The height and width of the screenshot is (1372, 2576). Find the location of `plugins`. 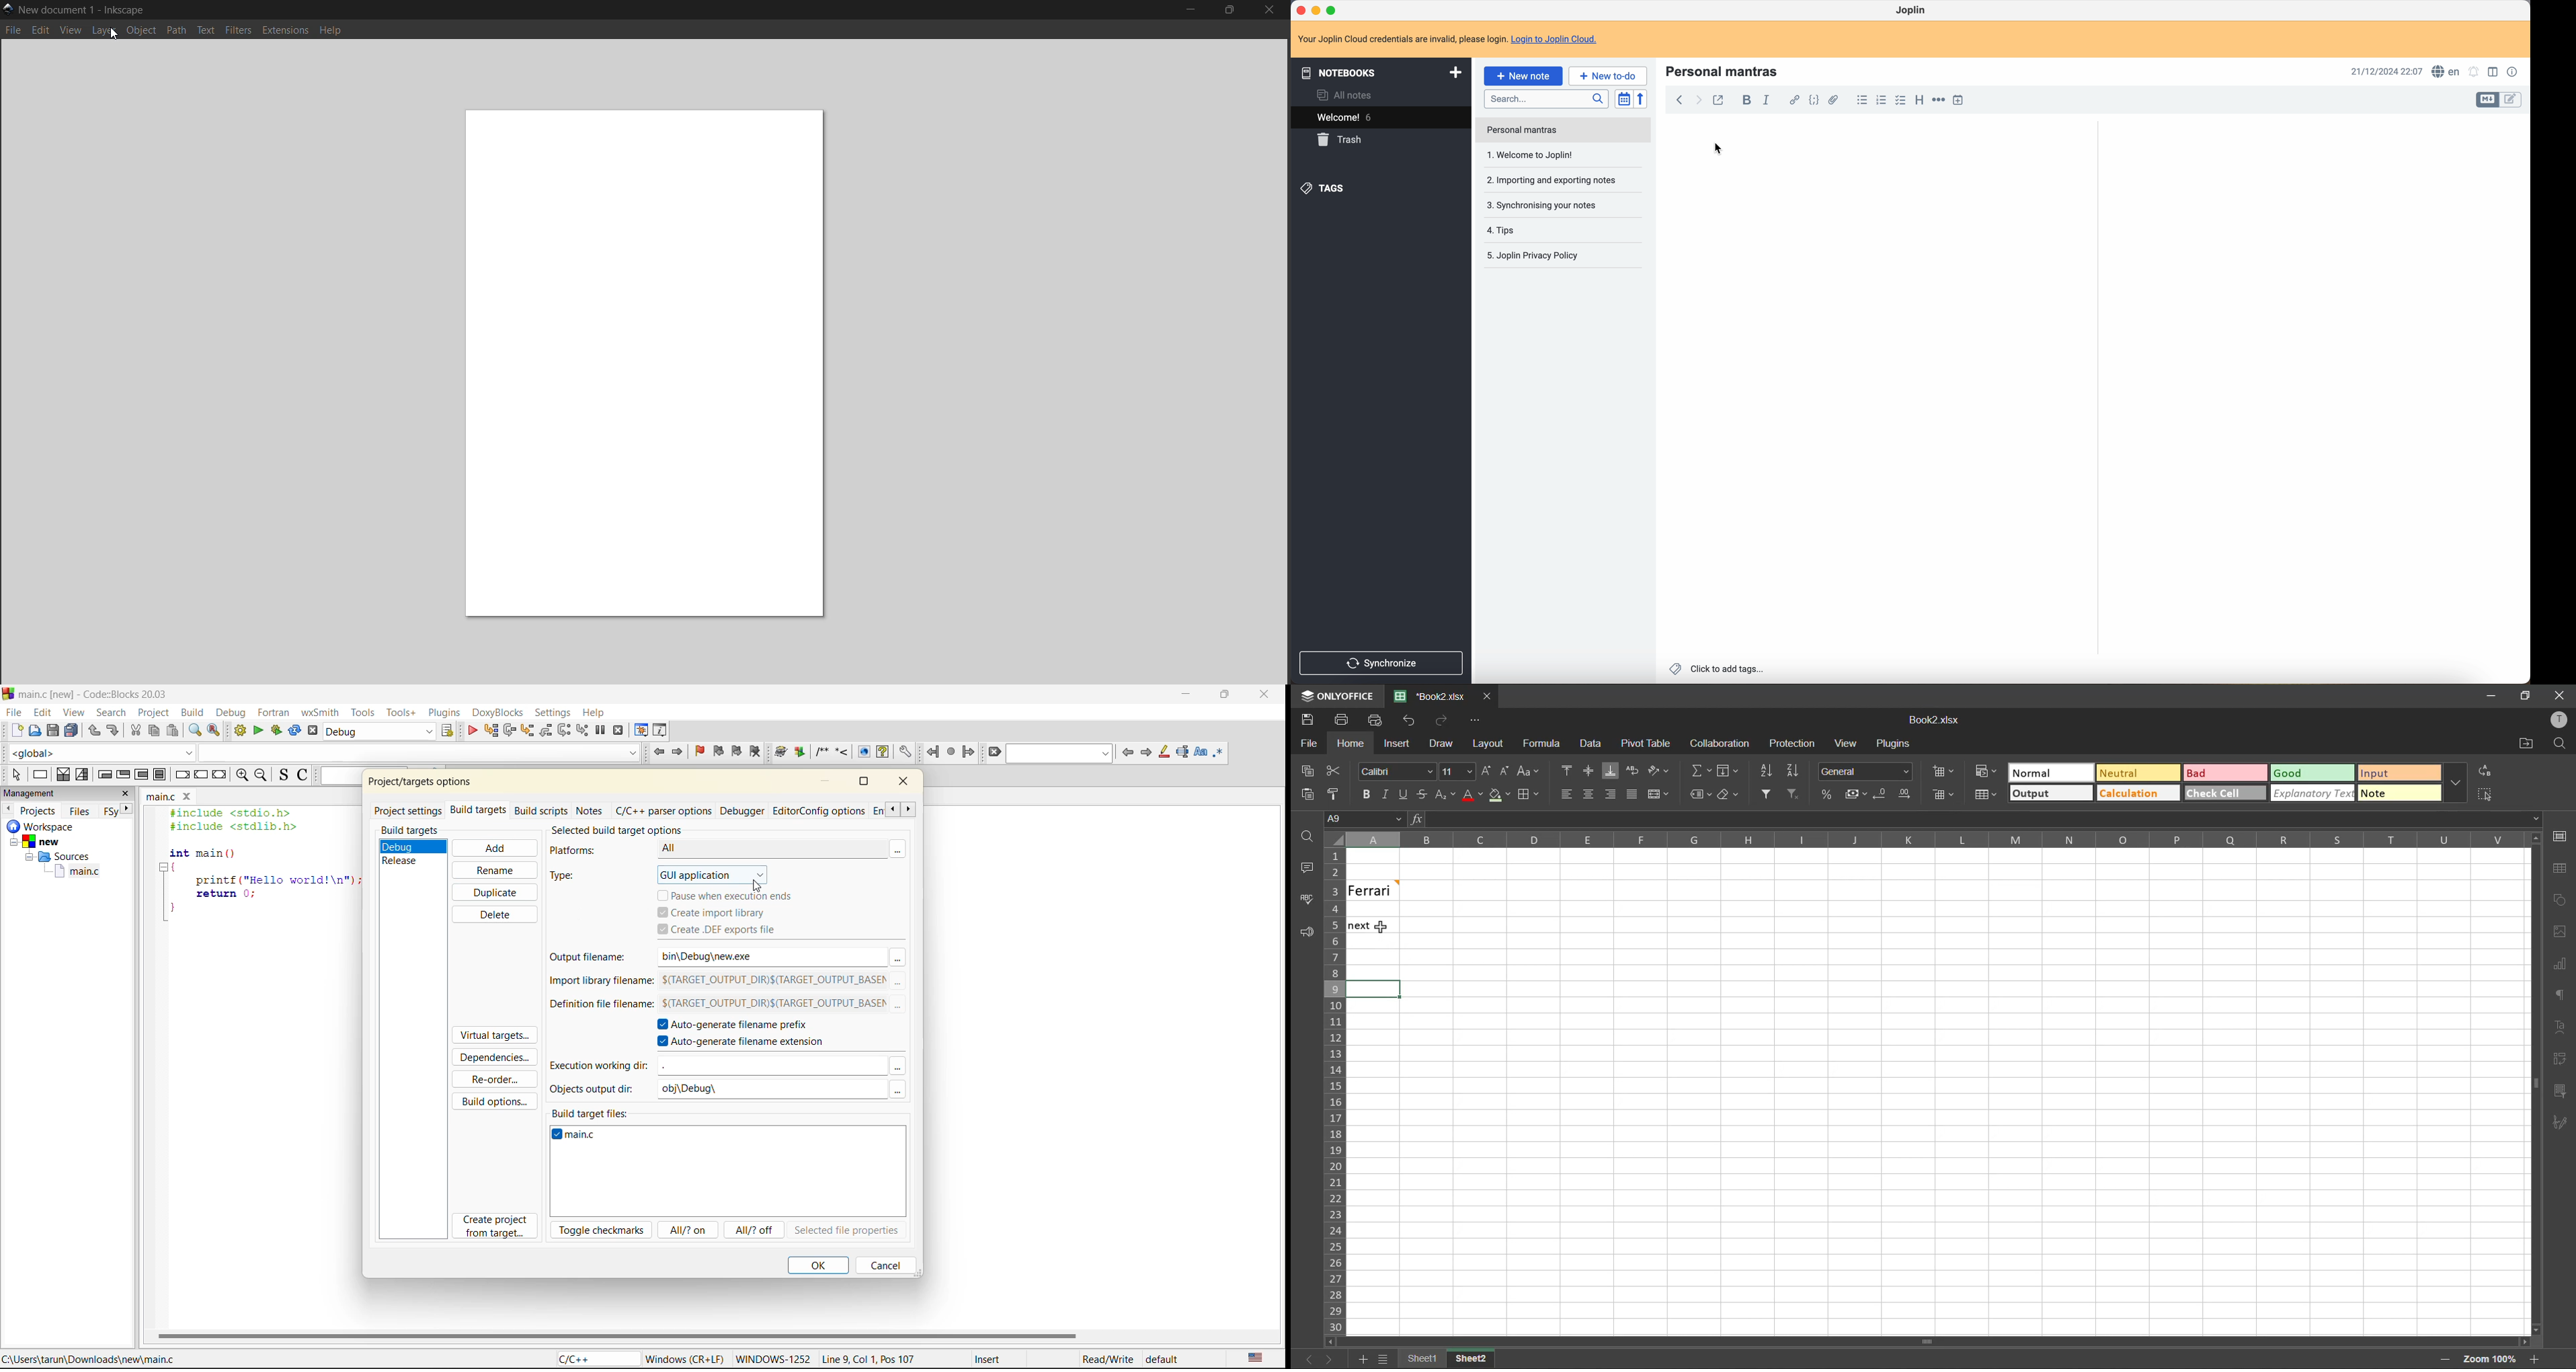

plugins is located at coordinates (444, 714).